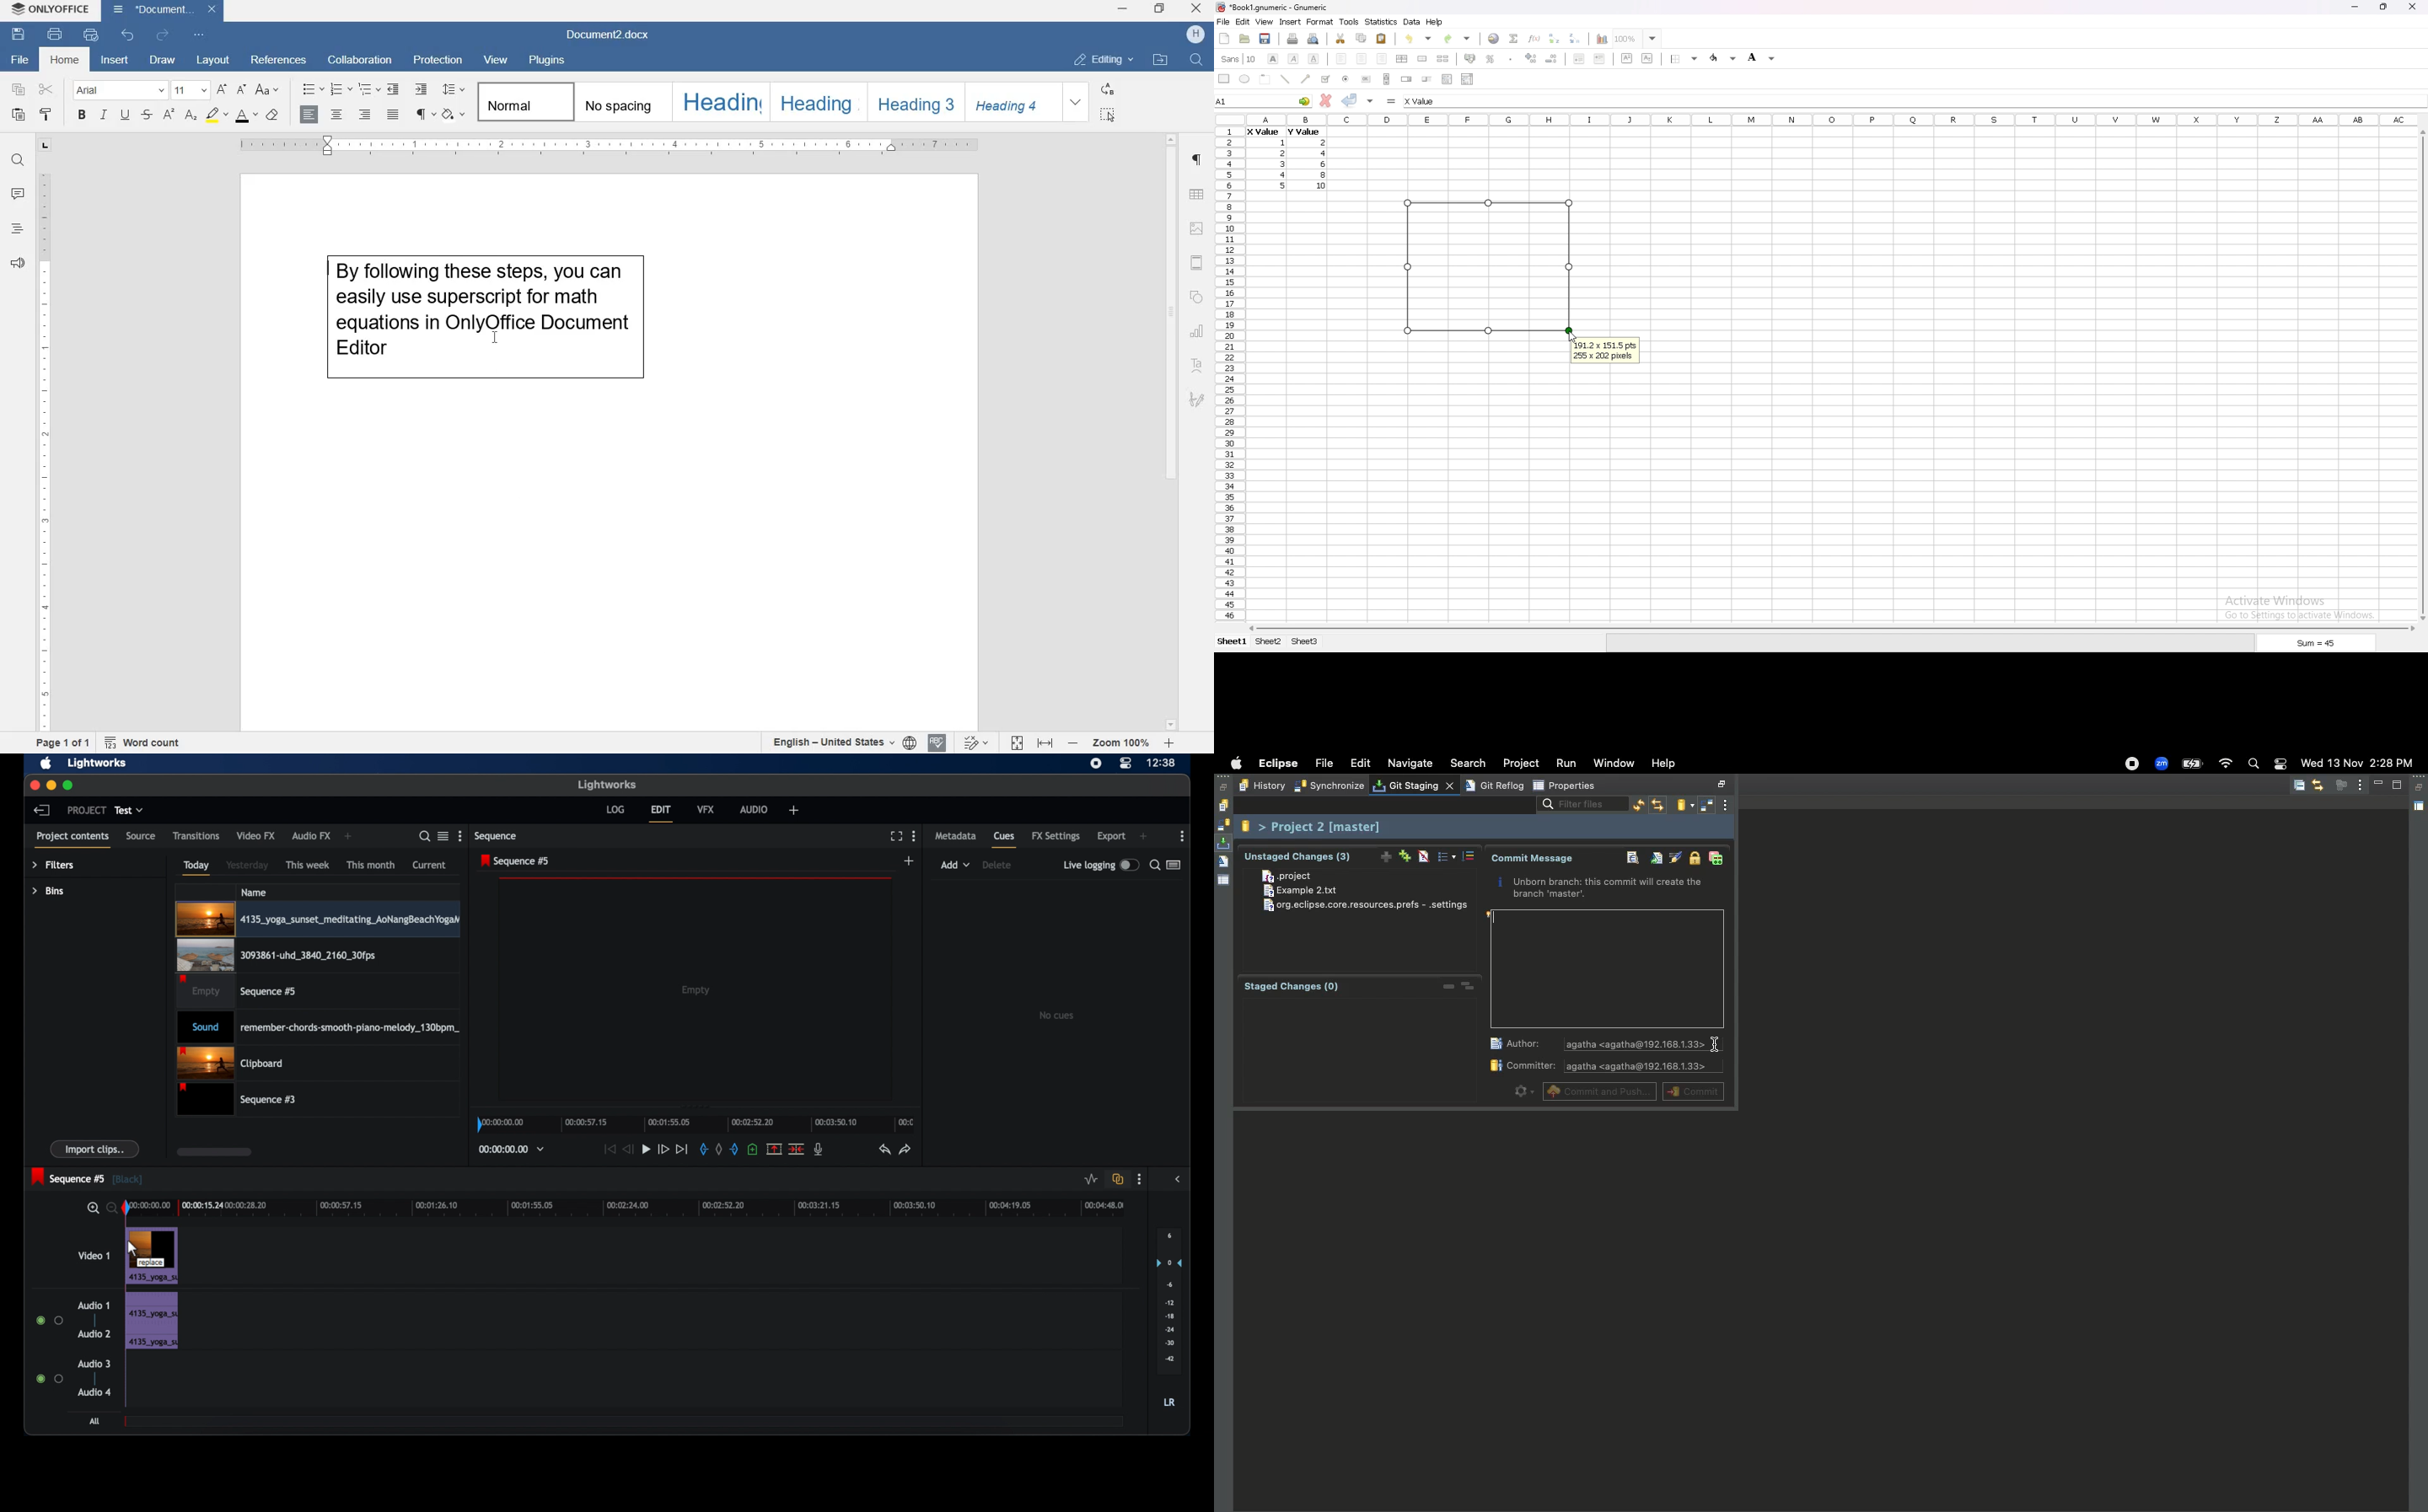 The image size is (2436, 1512). Describe the element at coordinates (720, 102) in the screenshot. I see `HEADING 1` at that location.